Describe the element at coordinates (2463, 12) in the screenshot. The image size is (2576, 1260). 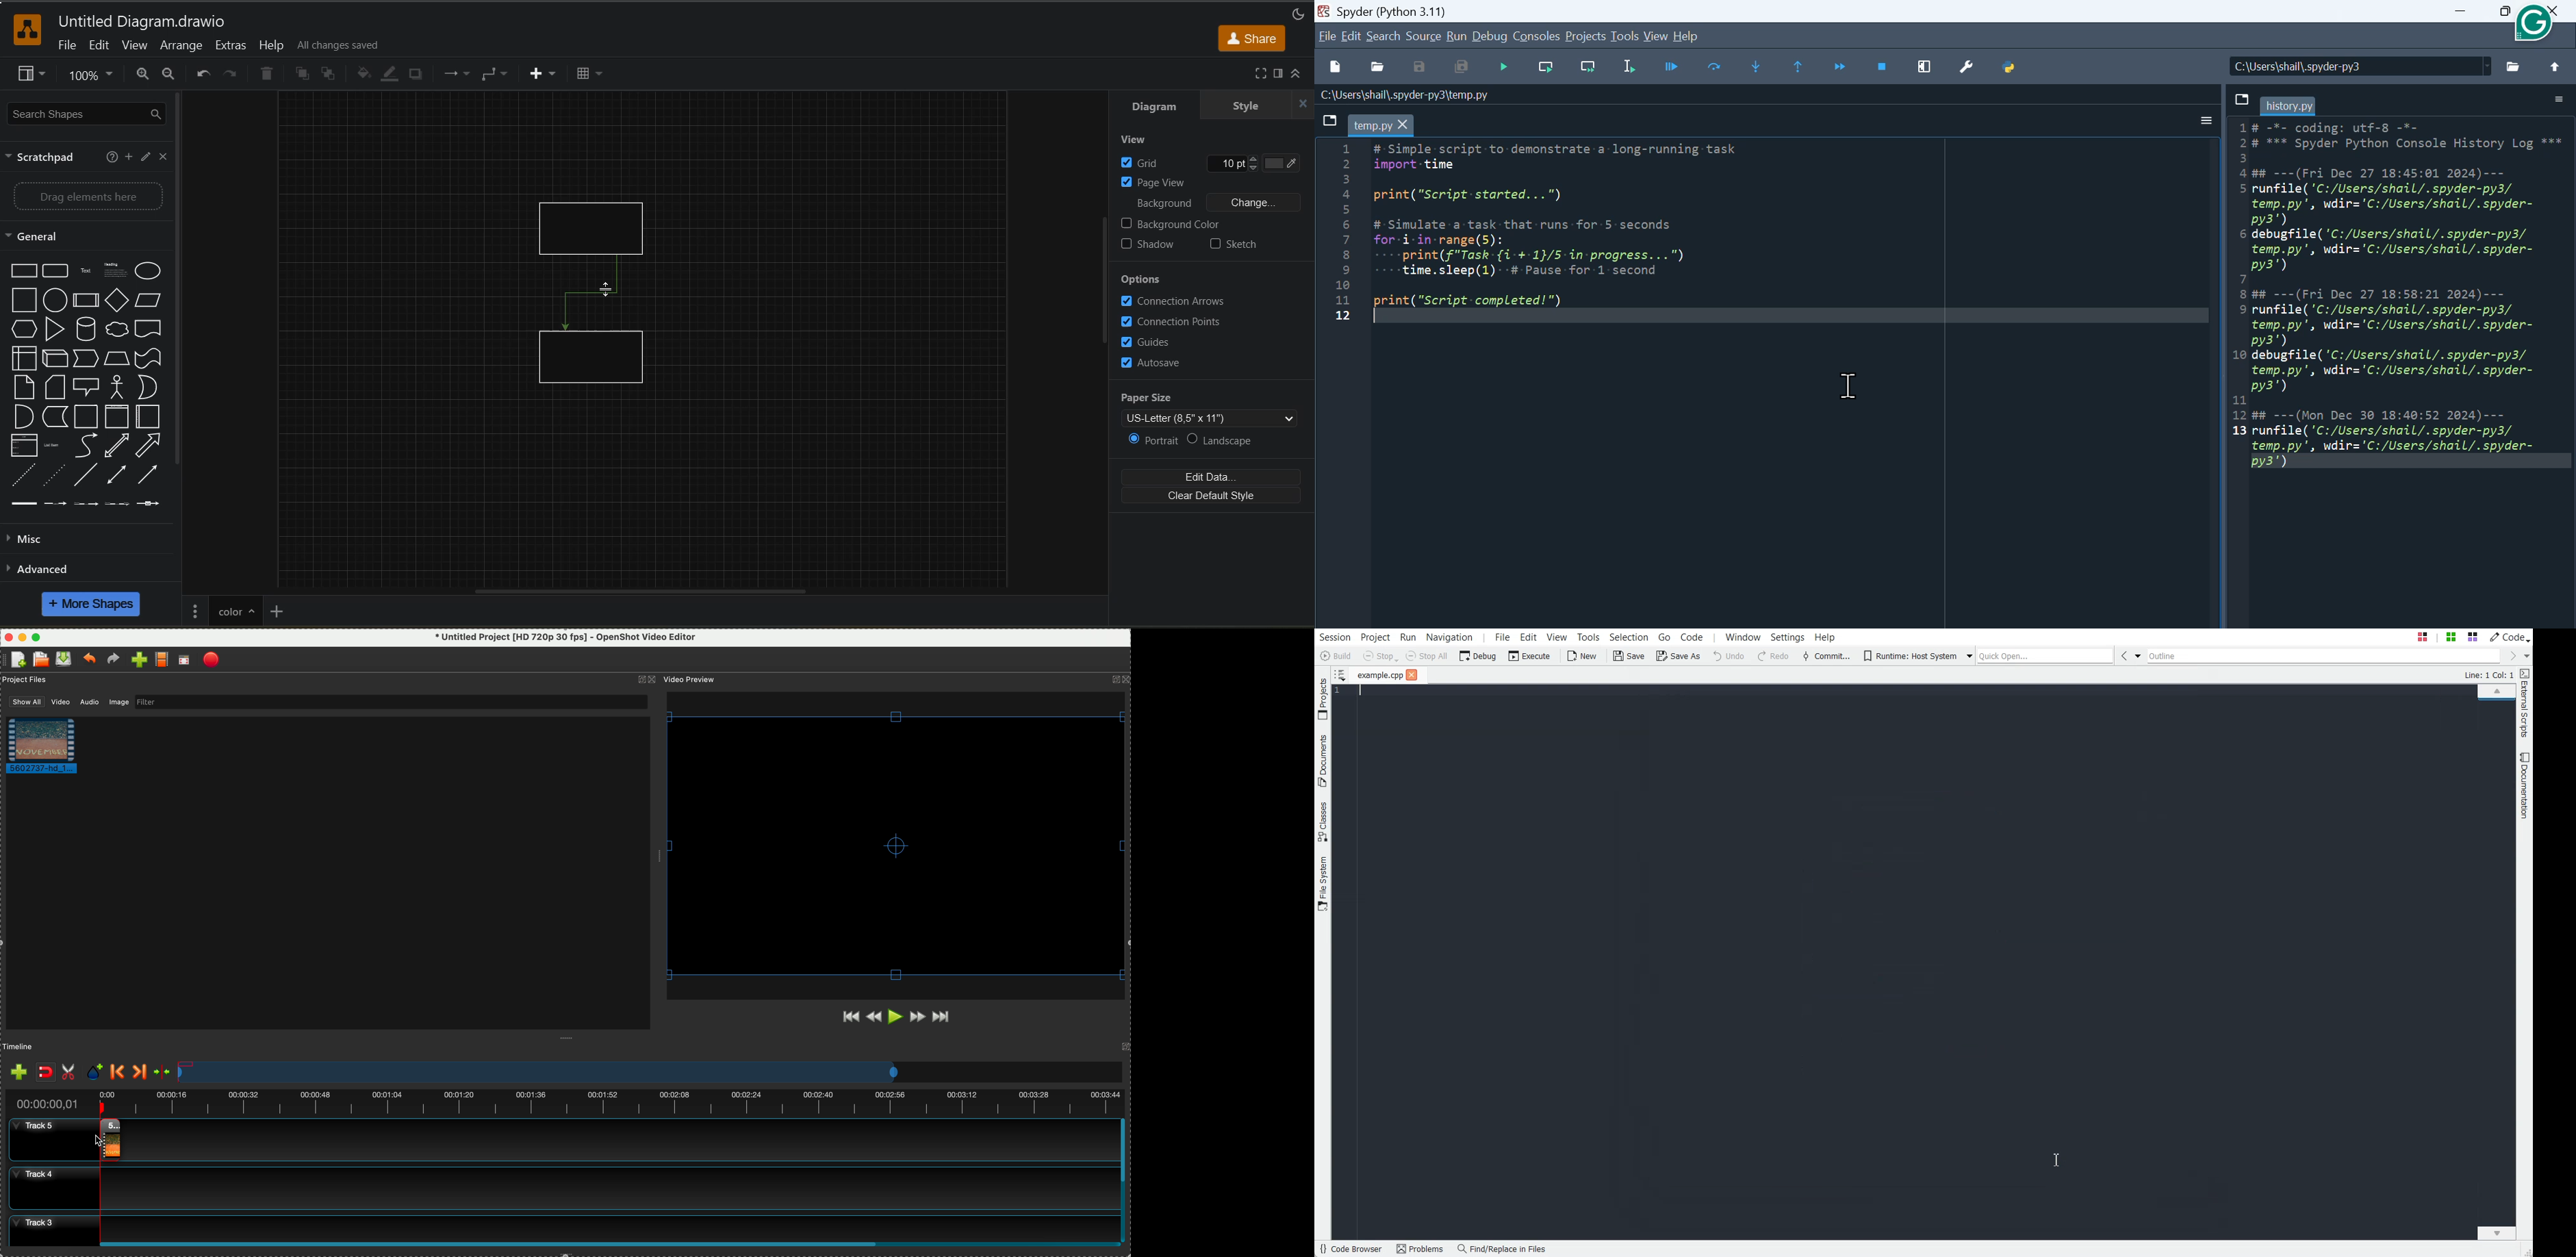
I see `Minimize` at that location.